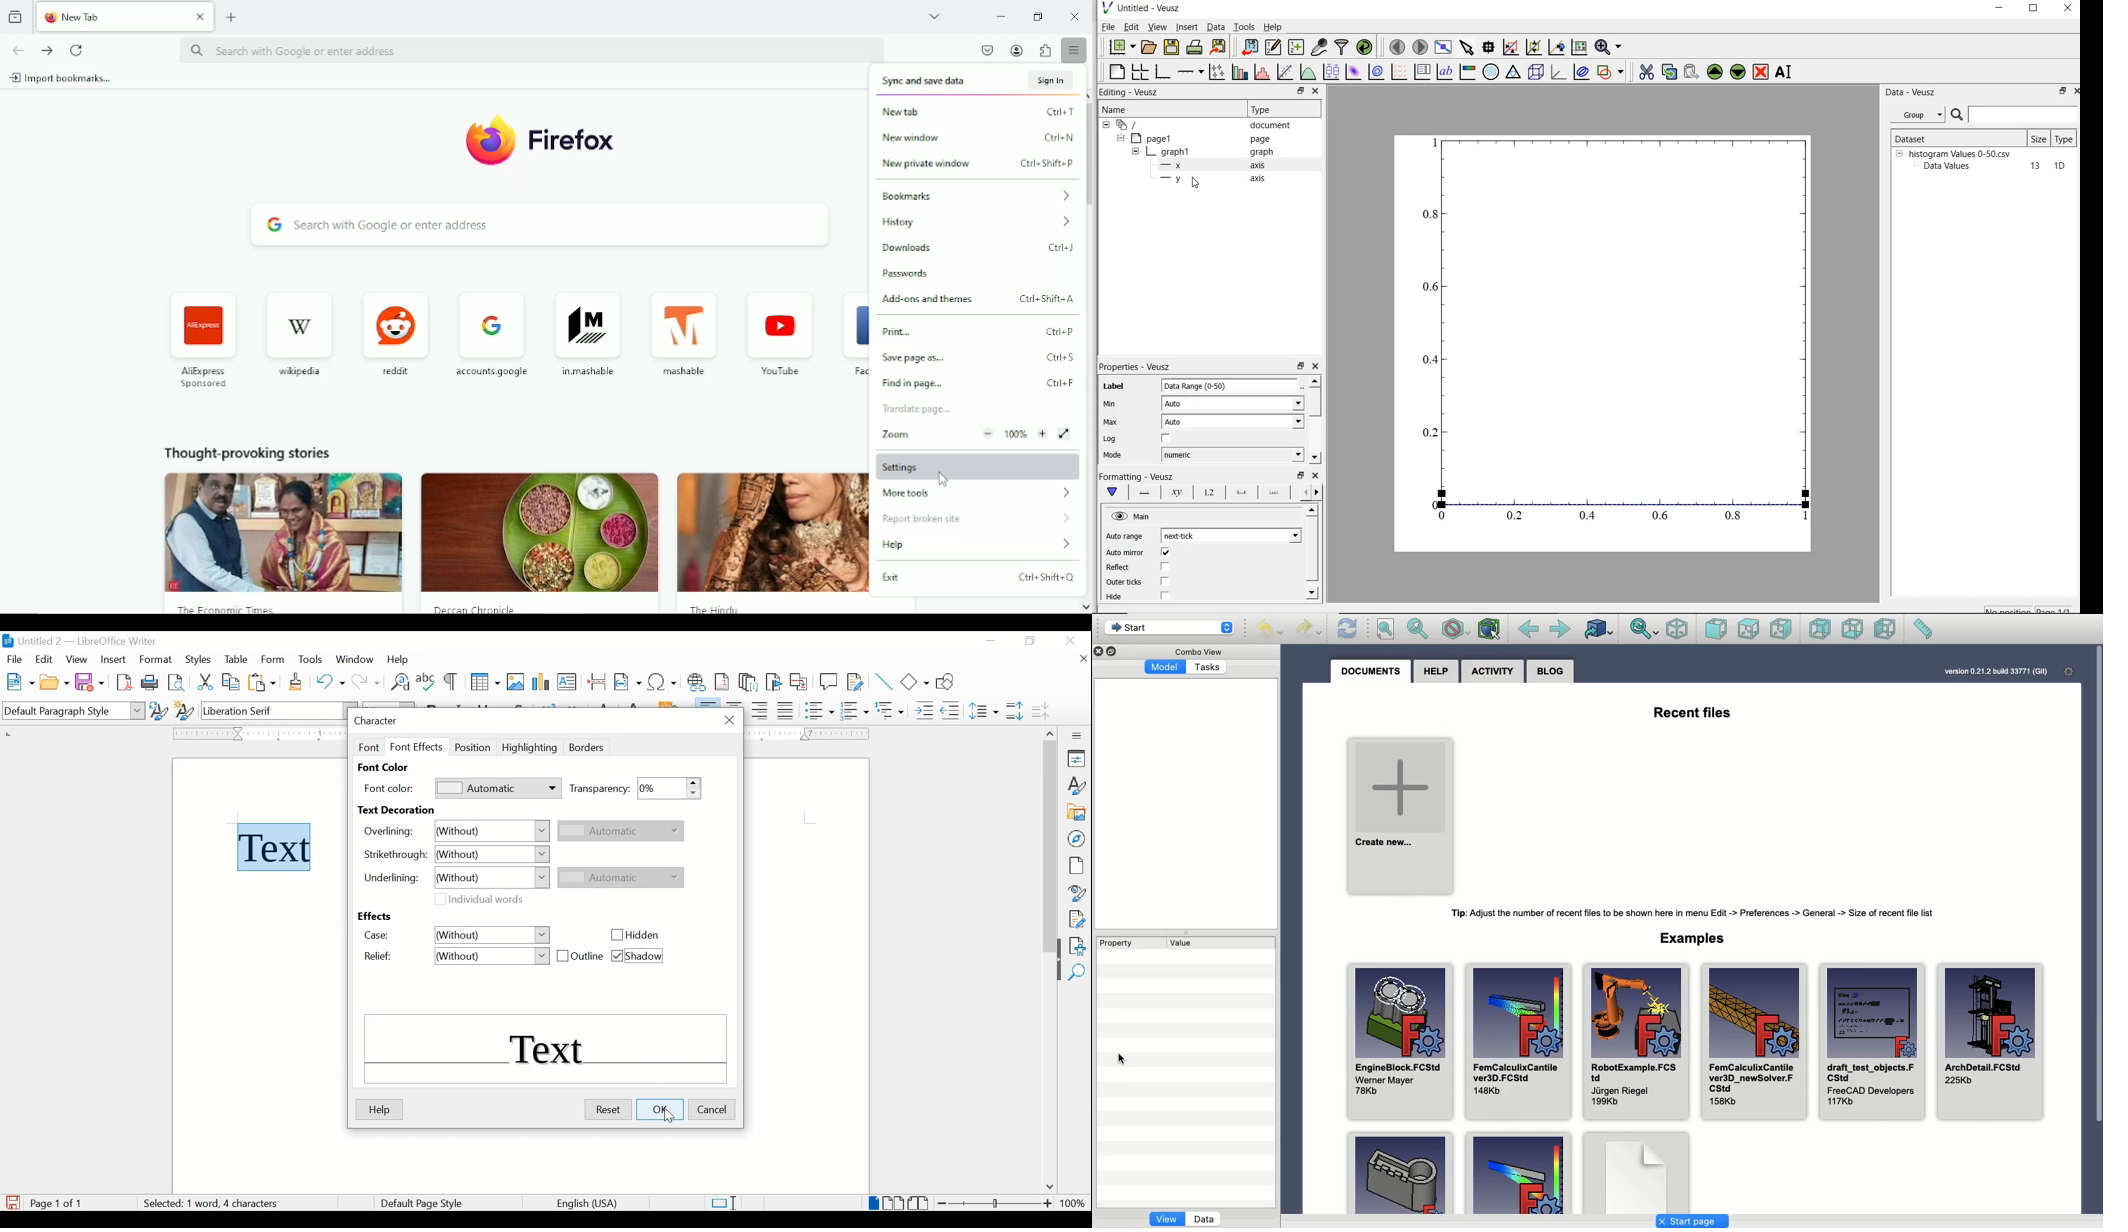 This screenshot has height=1232, width=2128. Describe the element at coordinates (717, 607) in the screenshot. I see `the hindu ` at that location.